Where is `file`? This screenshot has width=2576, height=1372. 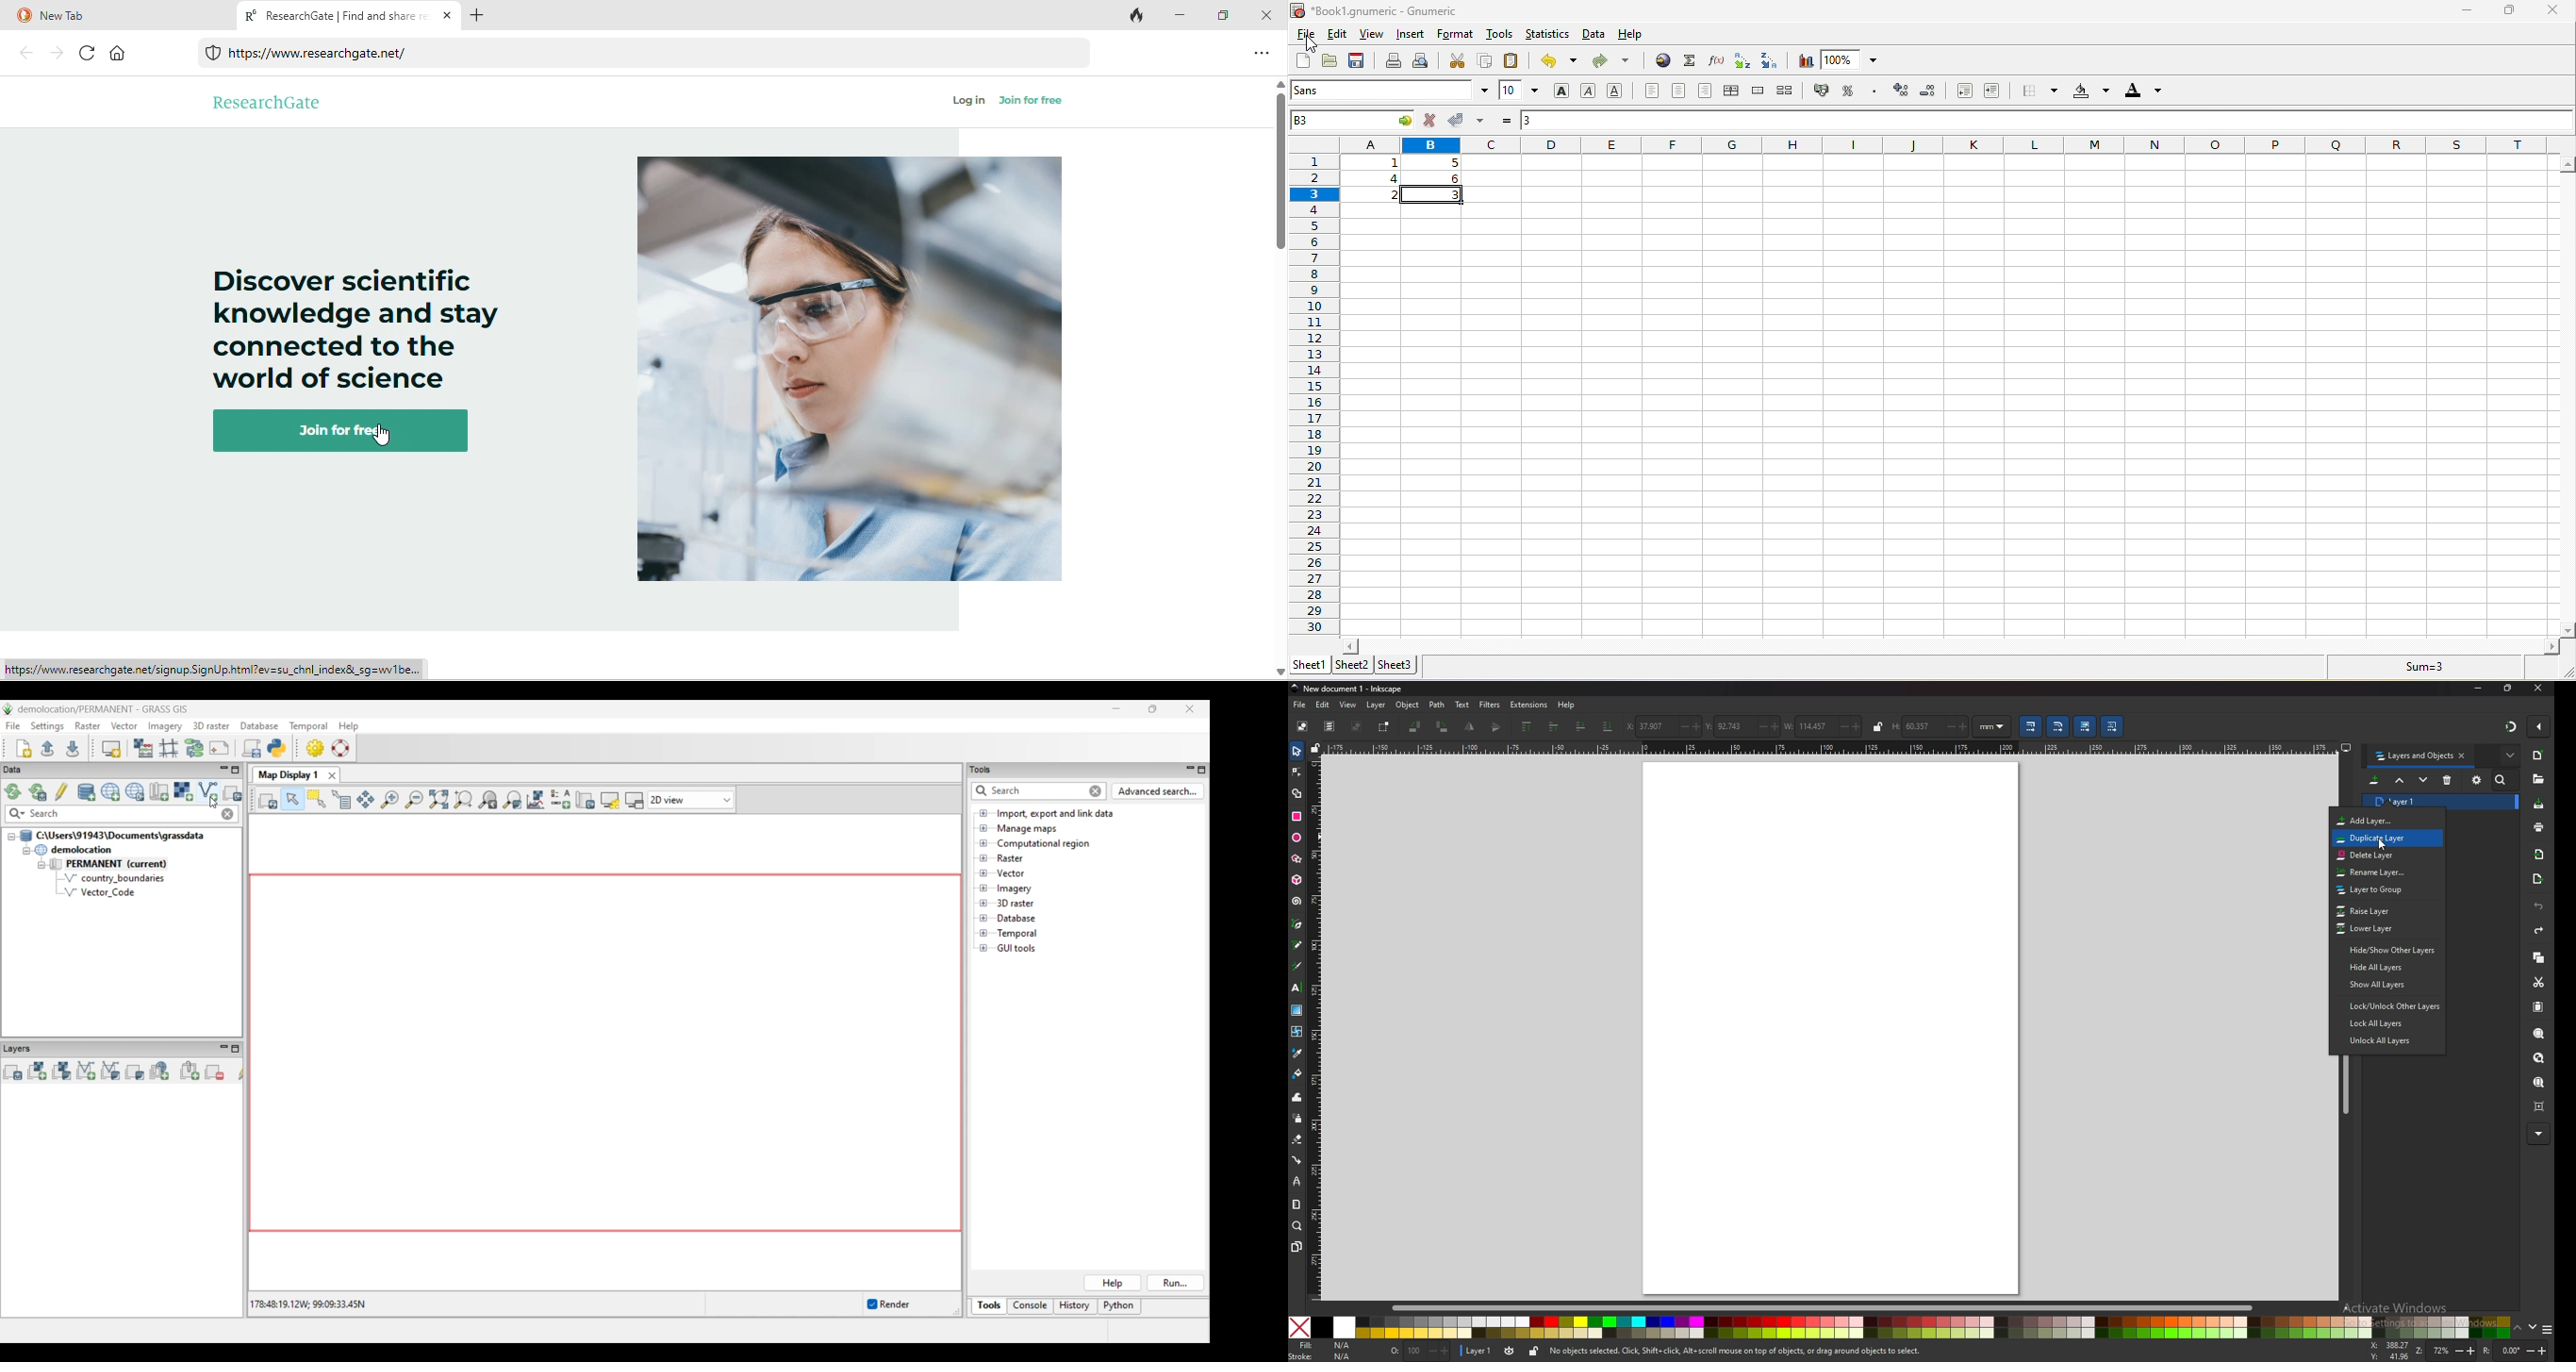
file is located at coordinates (1307, 33).